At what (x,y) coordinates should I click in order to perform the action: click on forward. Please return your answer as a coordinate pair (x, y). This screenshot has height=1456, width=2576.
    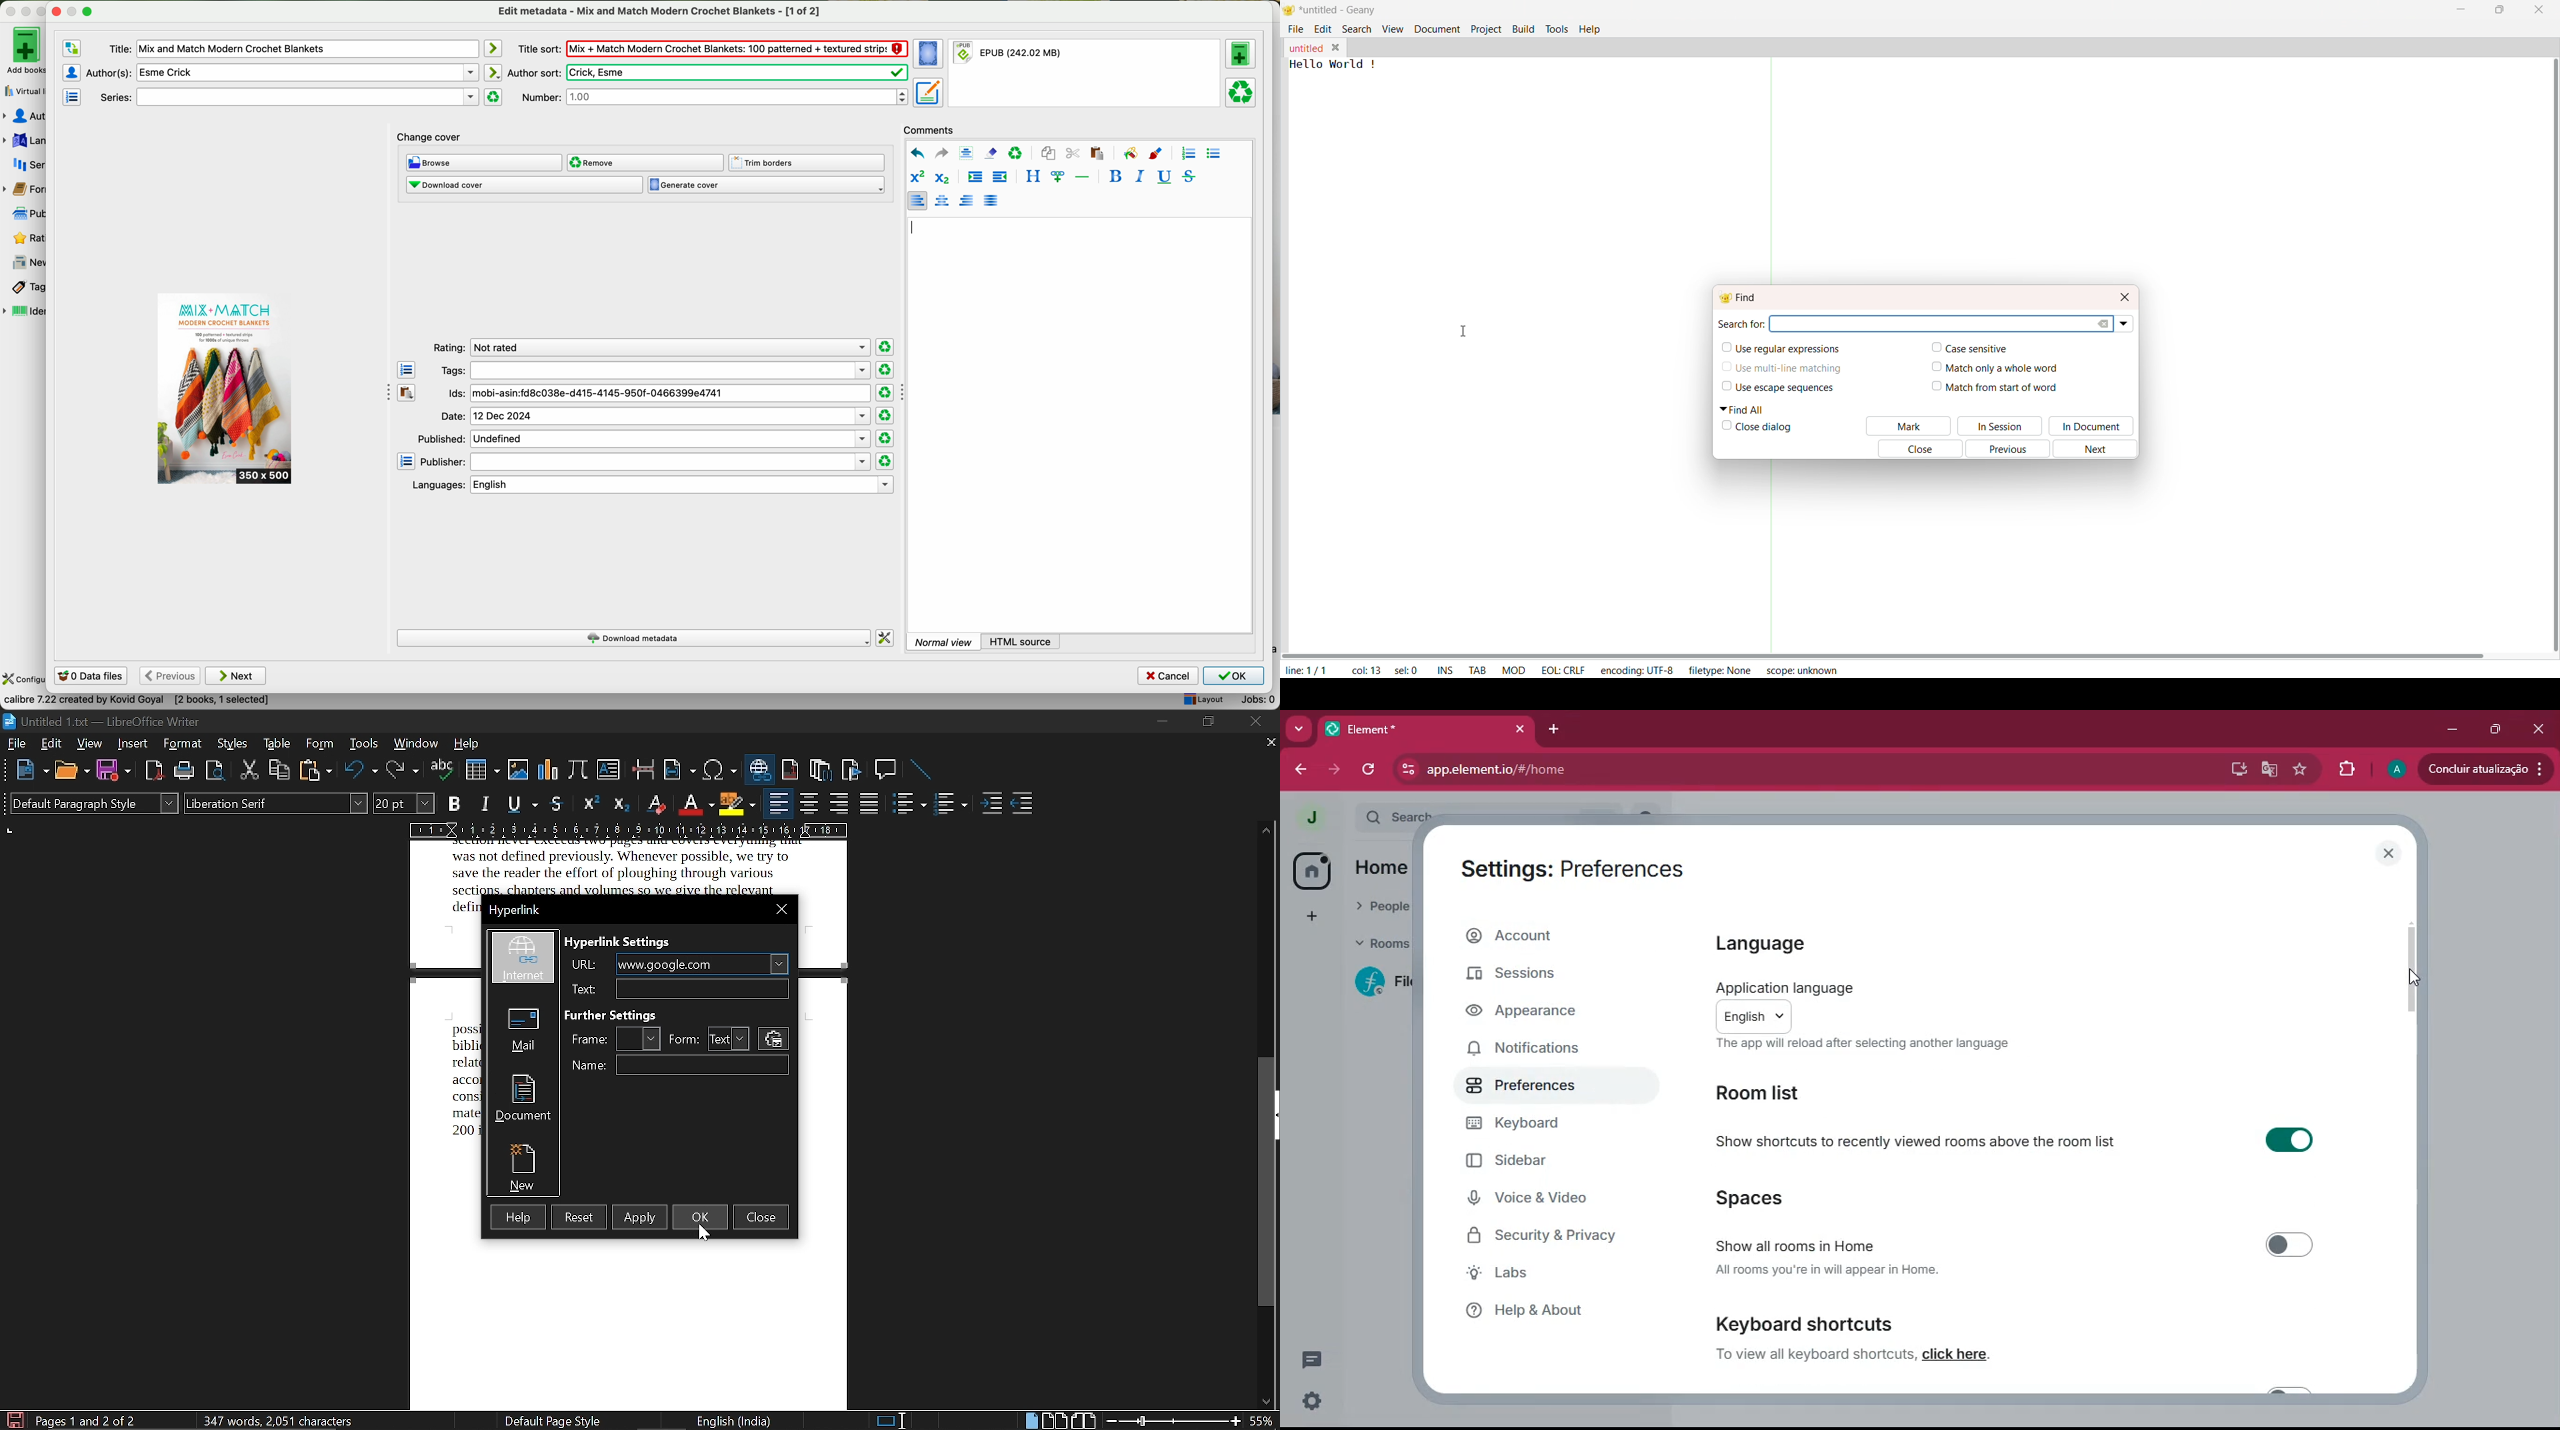
    Looking at the image, I should click on (1332, 770).